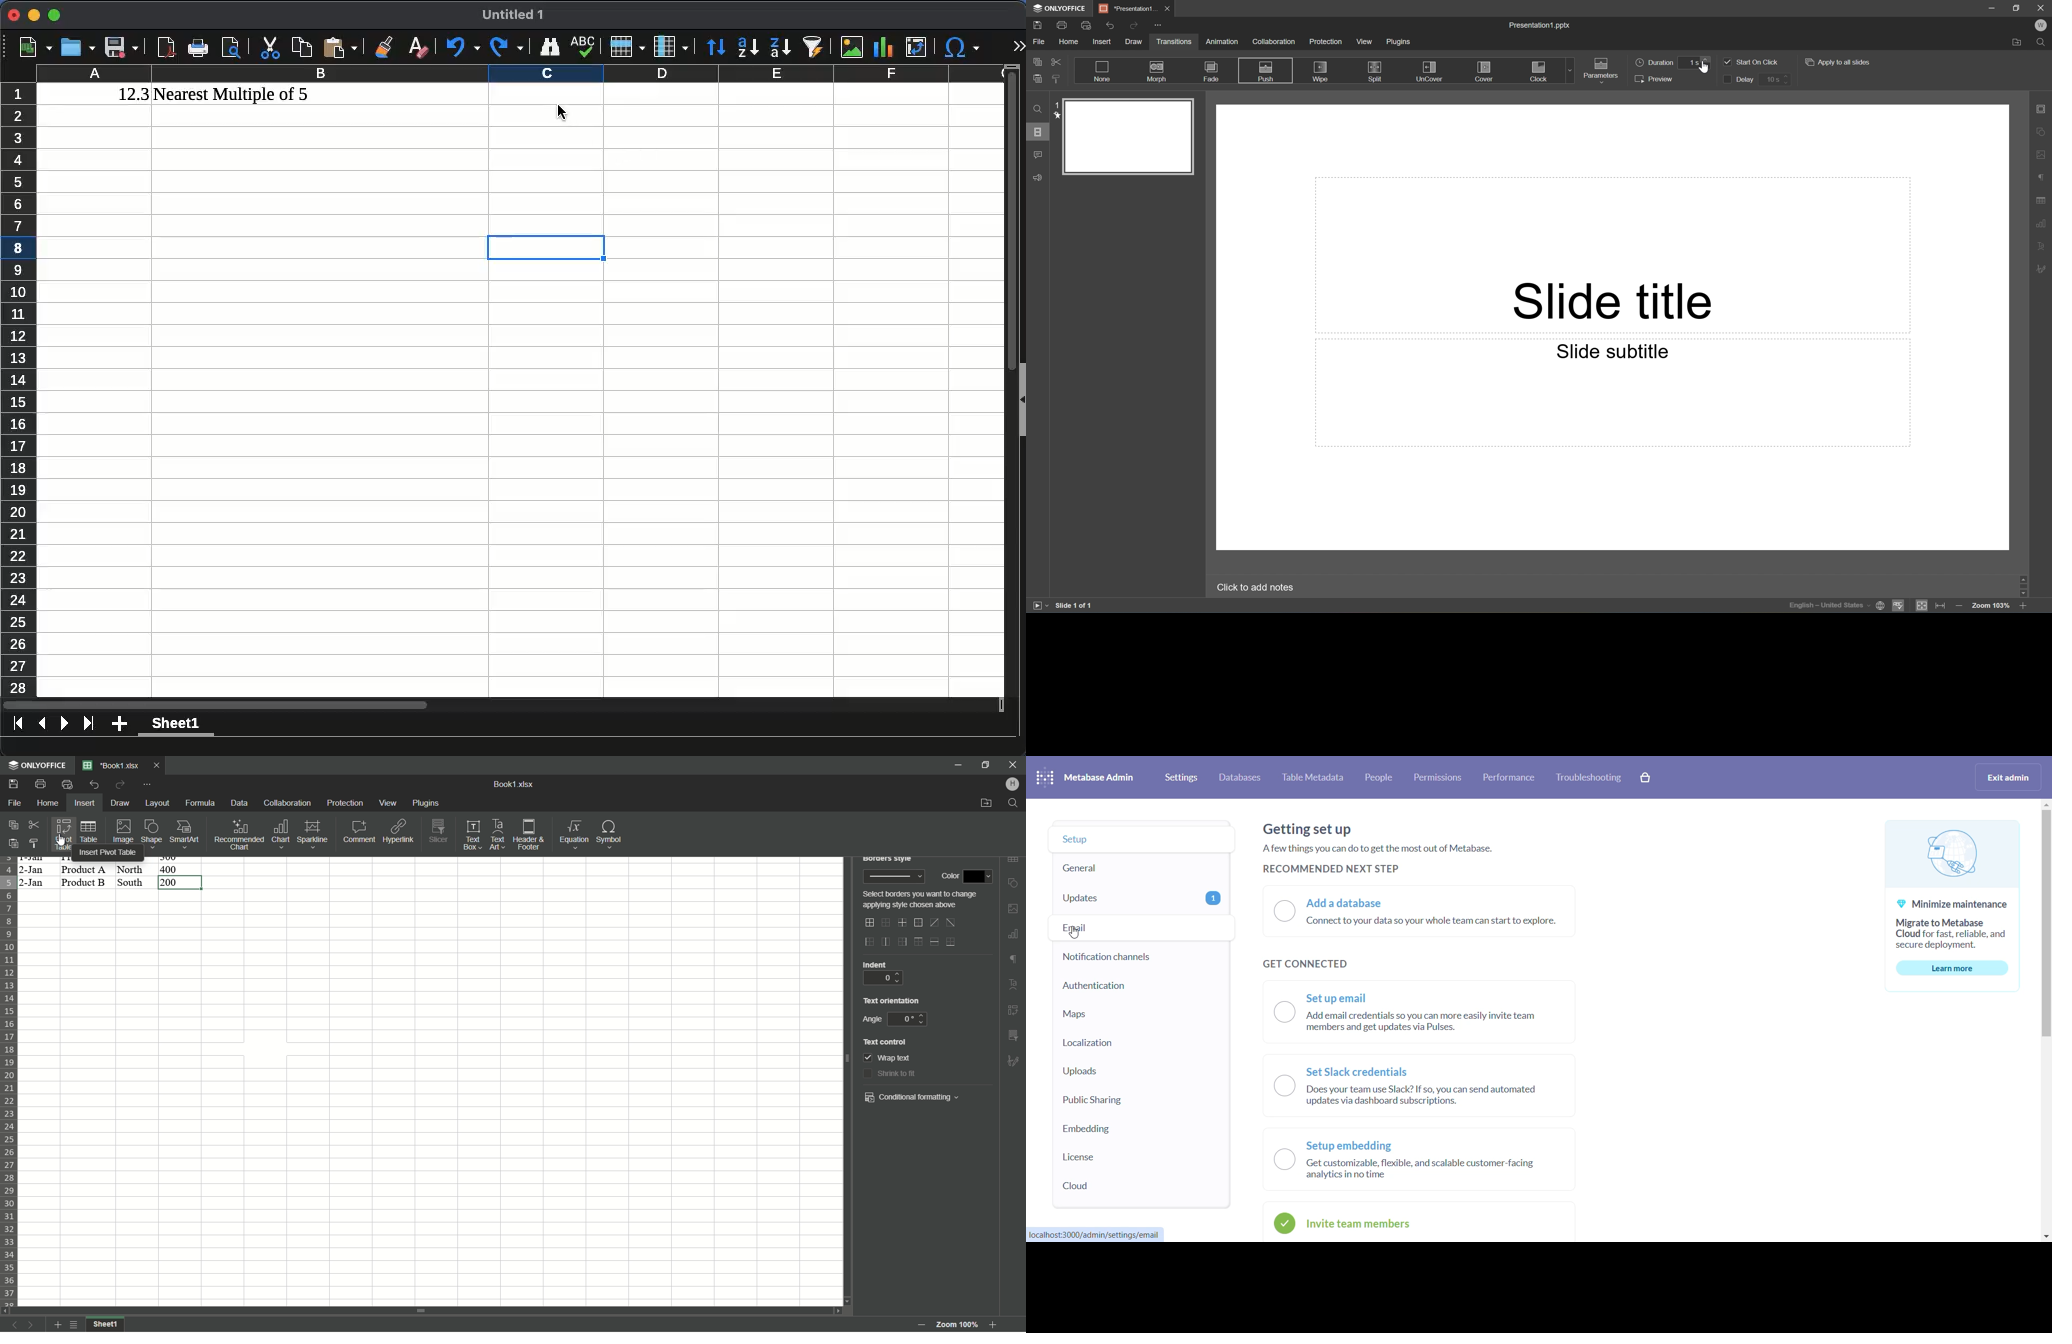 The image size is (2072, 1344). I want to click on column, so click(669, 47).